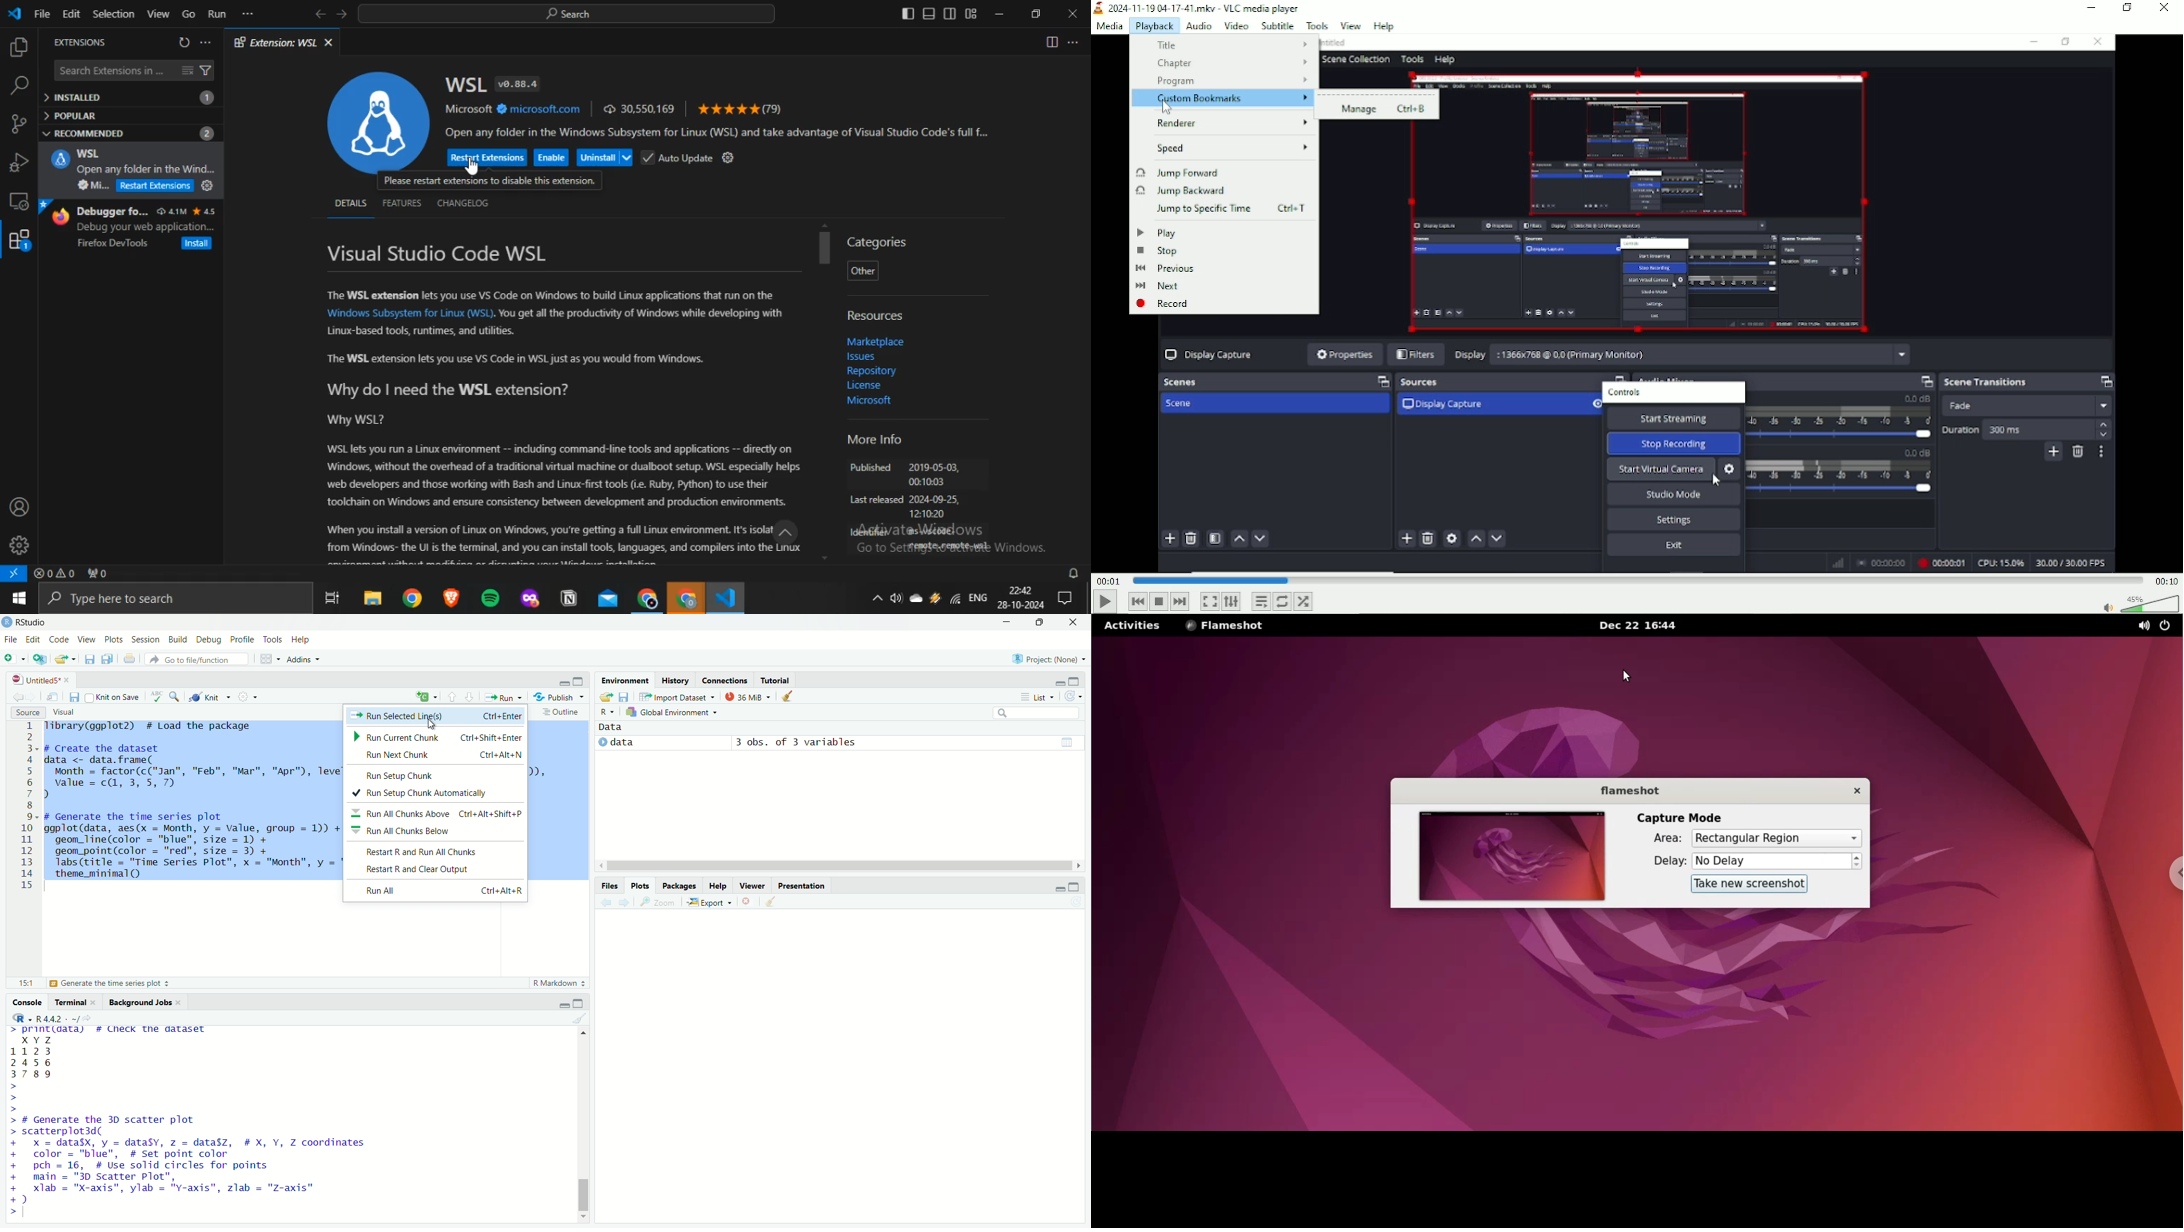 This screenshot has width=2184, height=1232. I want to click on logo, so click(7, 623).